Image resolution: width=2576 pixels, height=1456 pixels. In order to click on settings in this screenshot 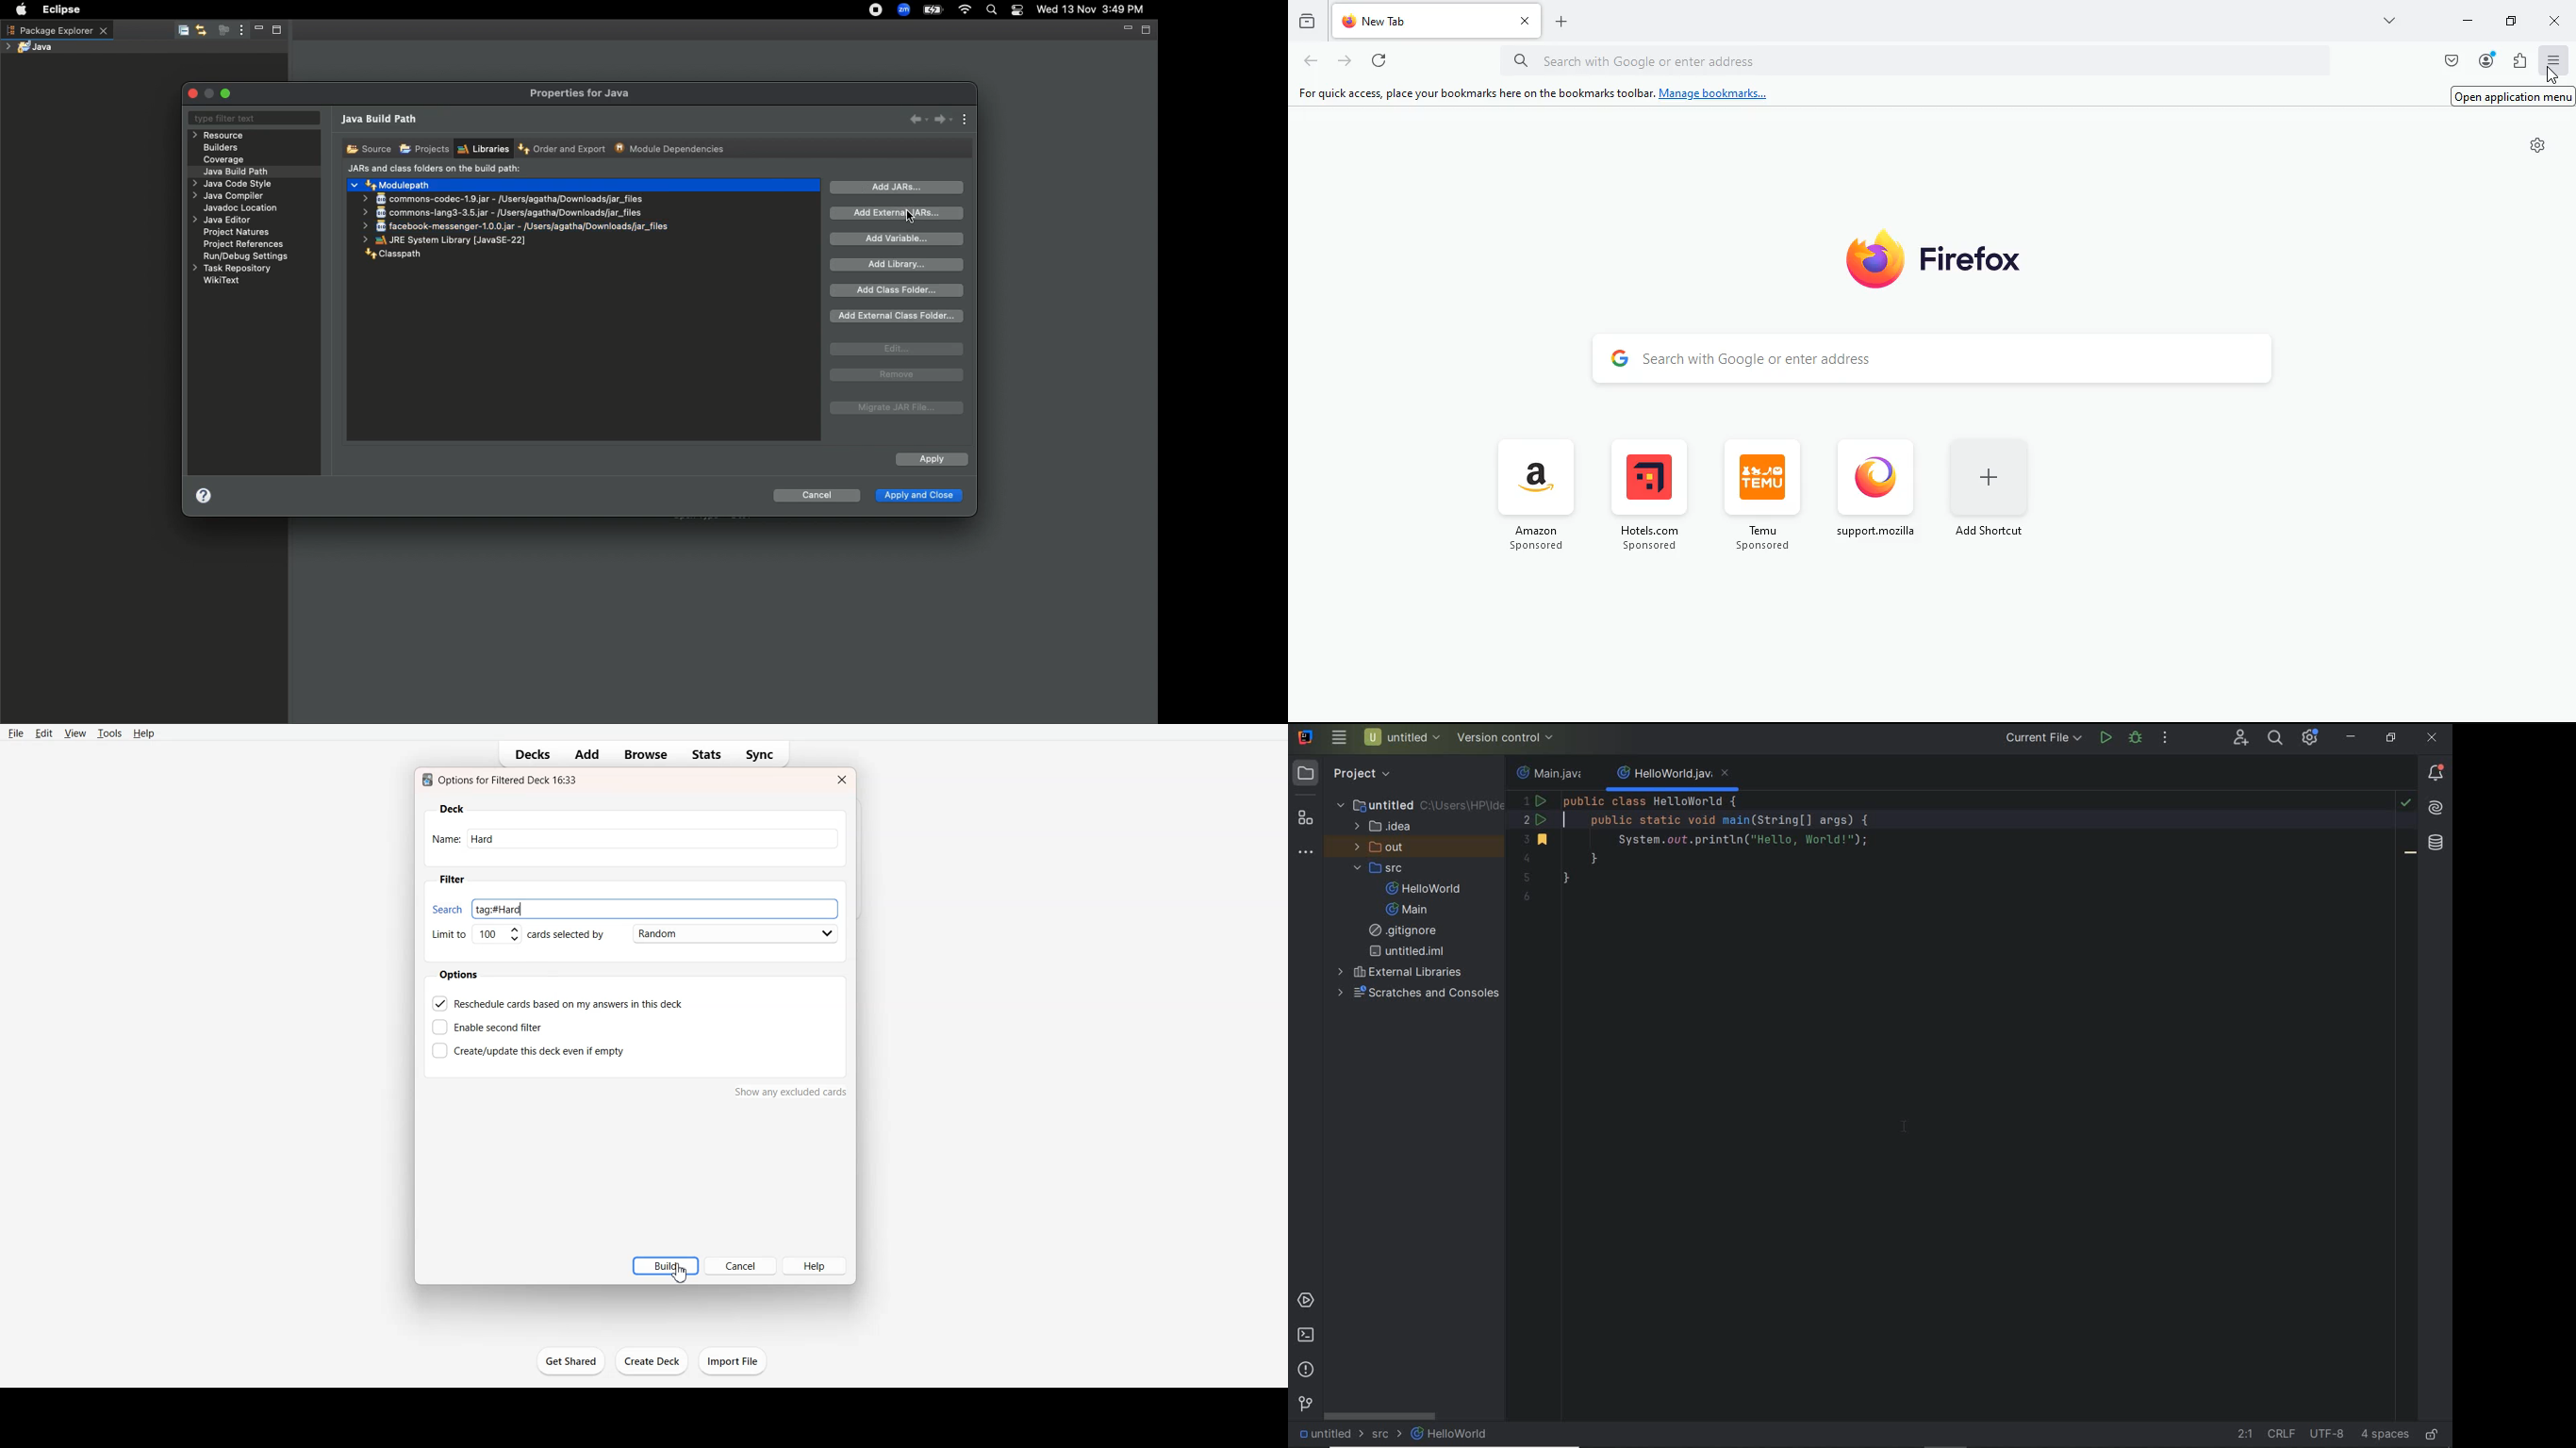, I will do `click(2537, 145)`.